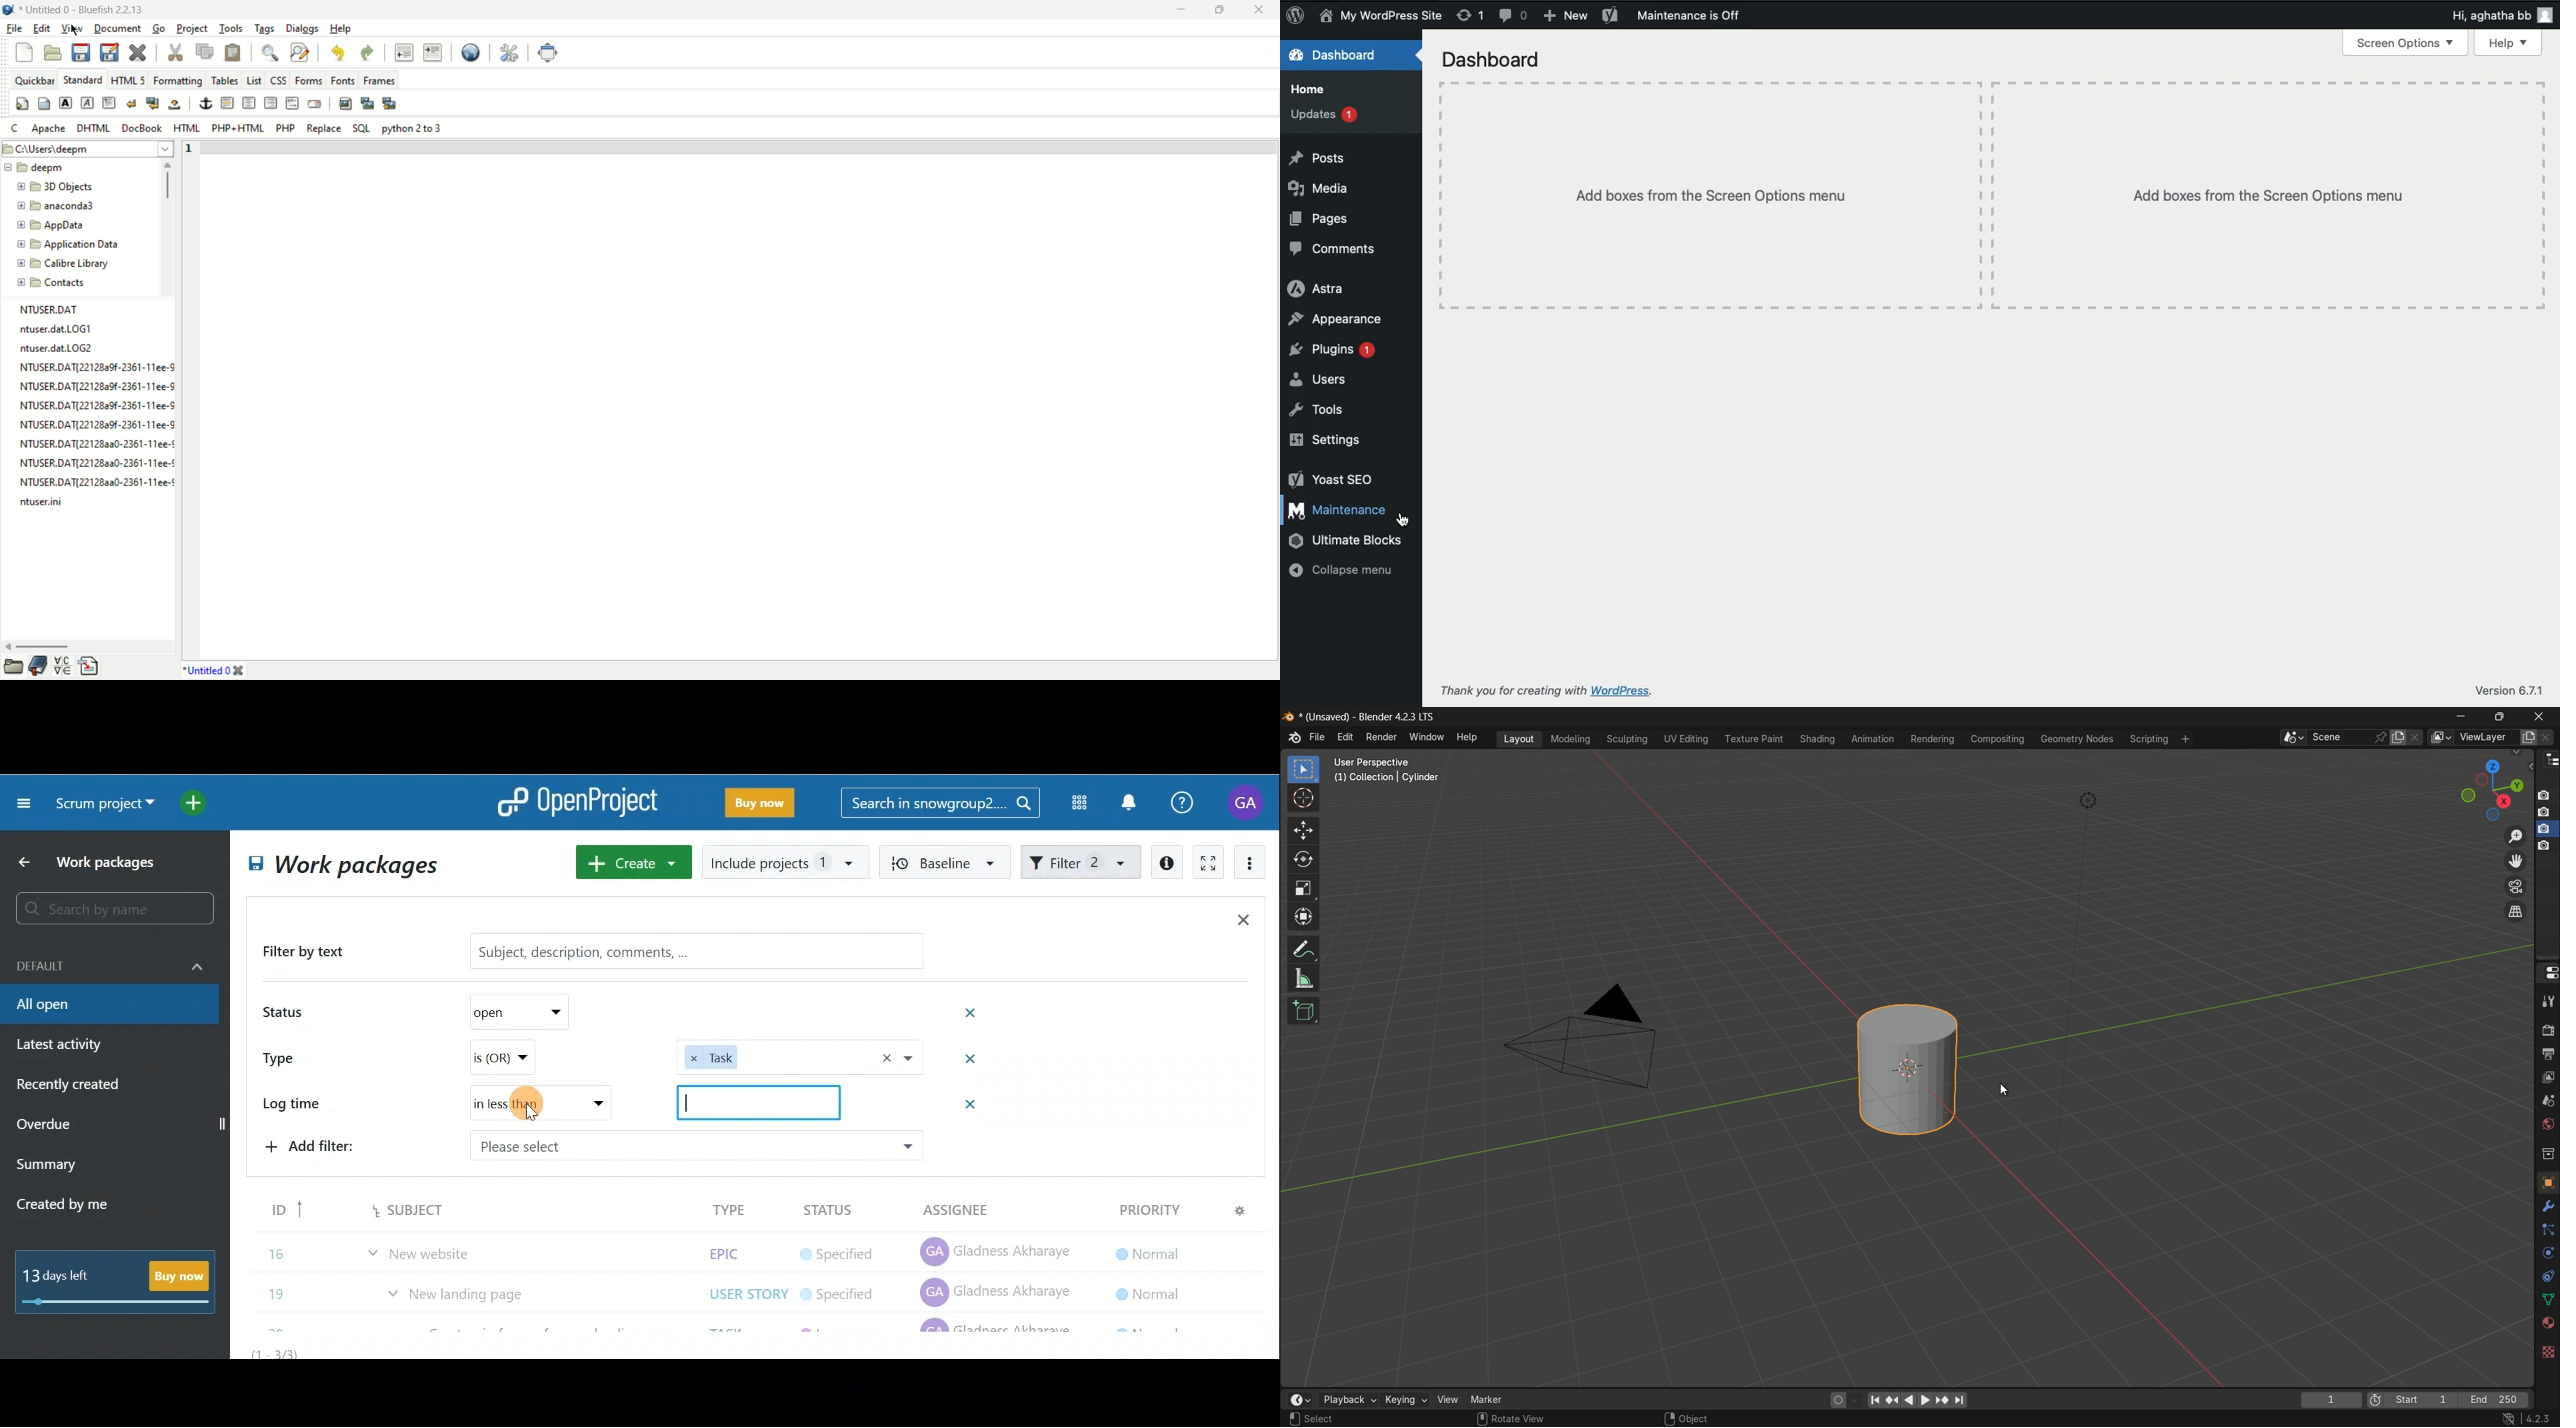 This screenshot has width=2576, height=1428. I want to click on go, so click(160, 29).